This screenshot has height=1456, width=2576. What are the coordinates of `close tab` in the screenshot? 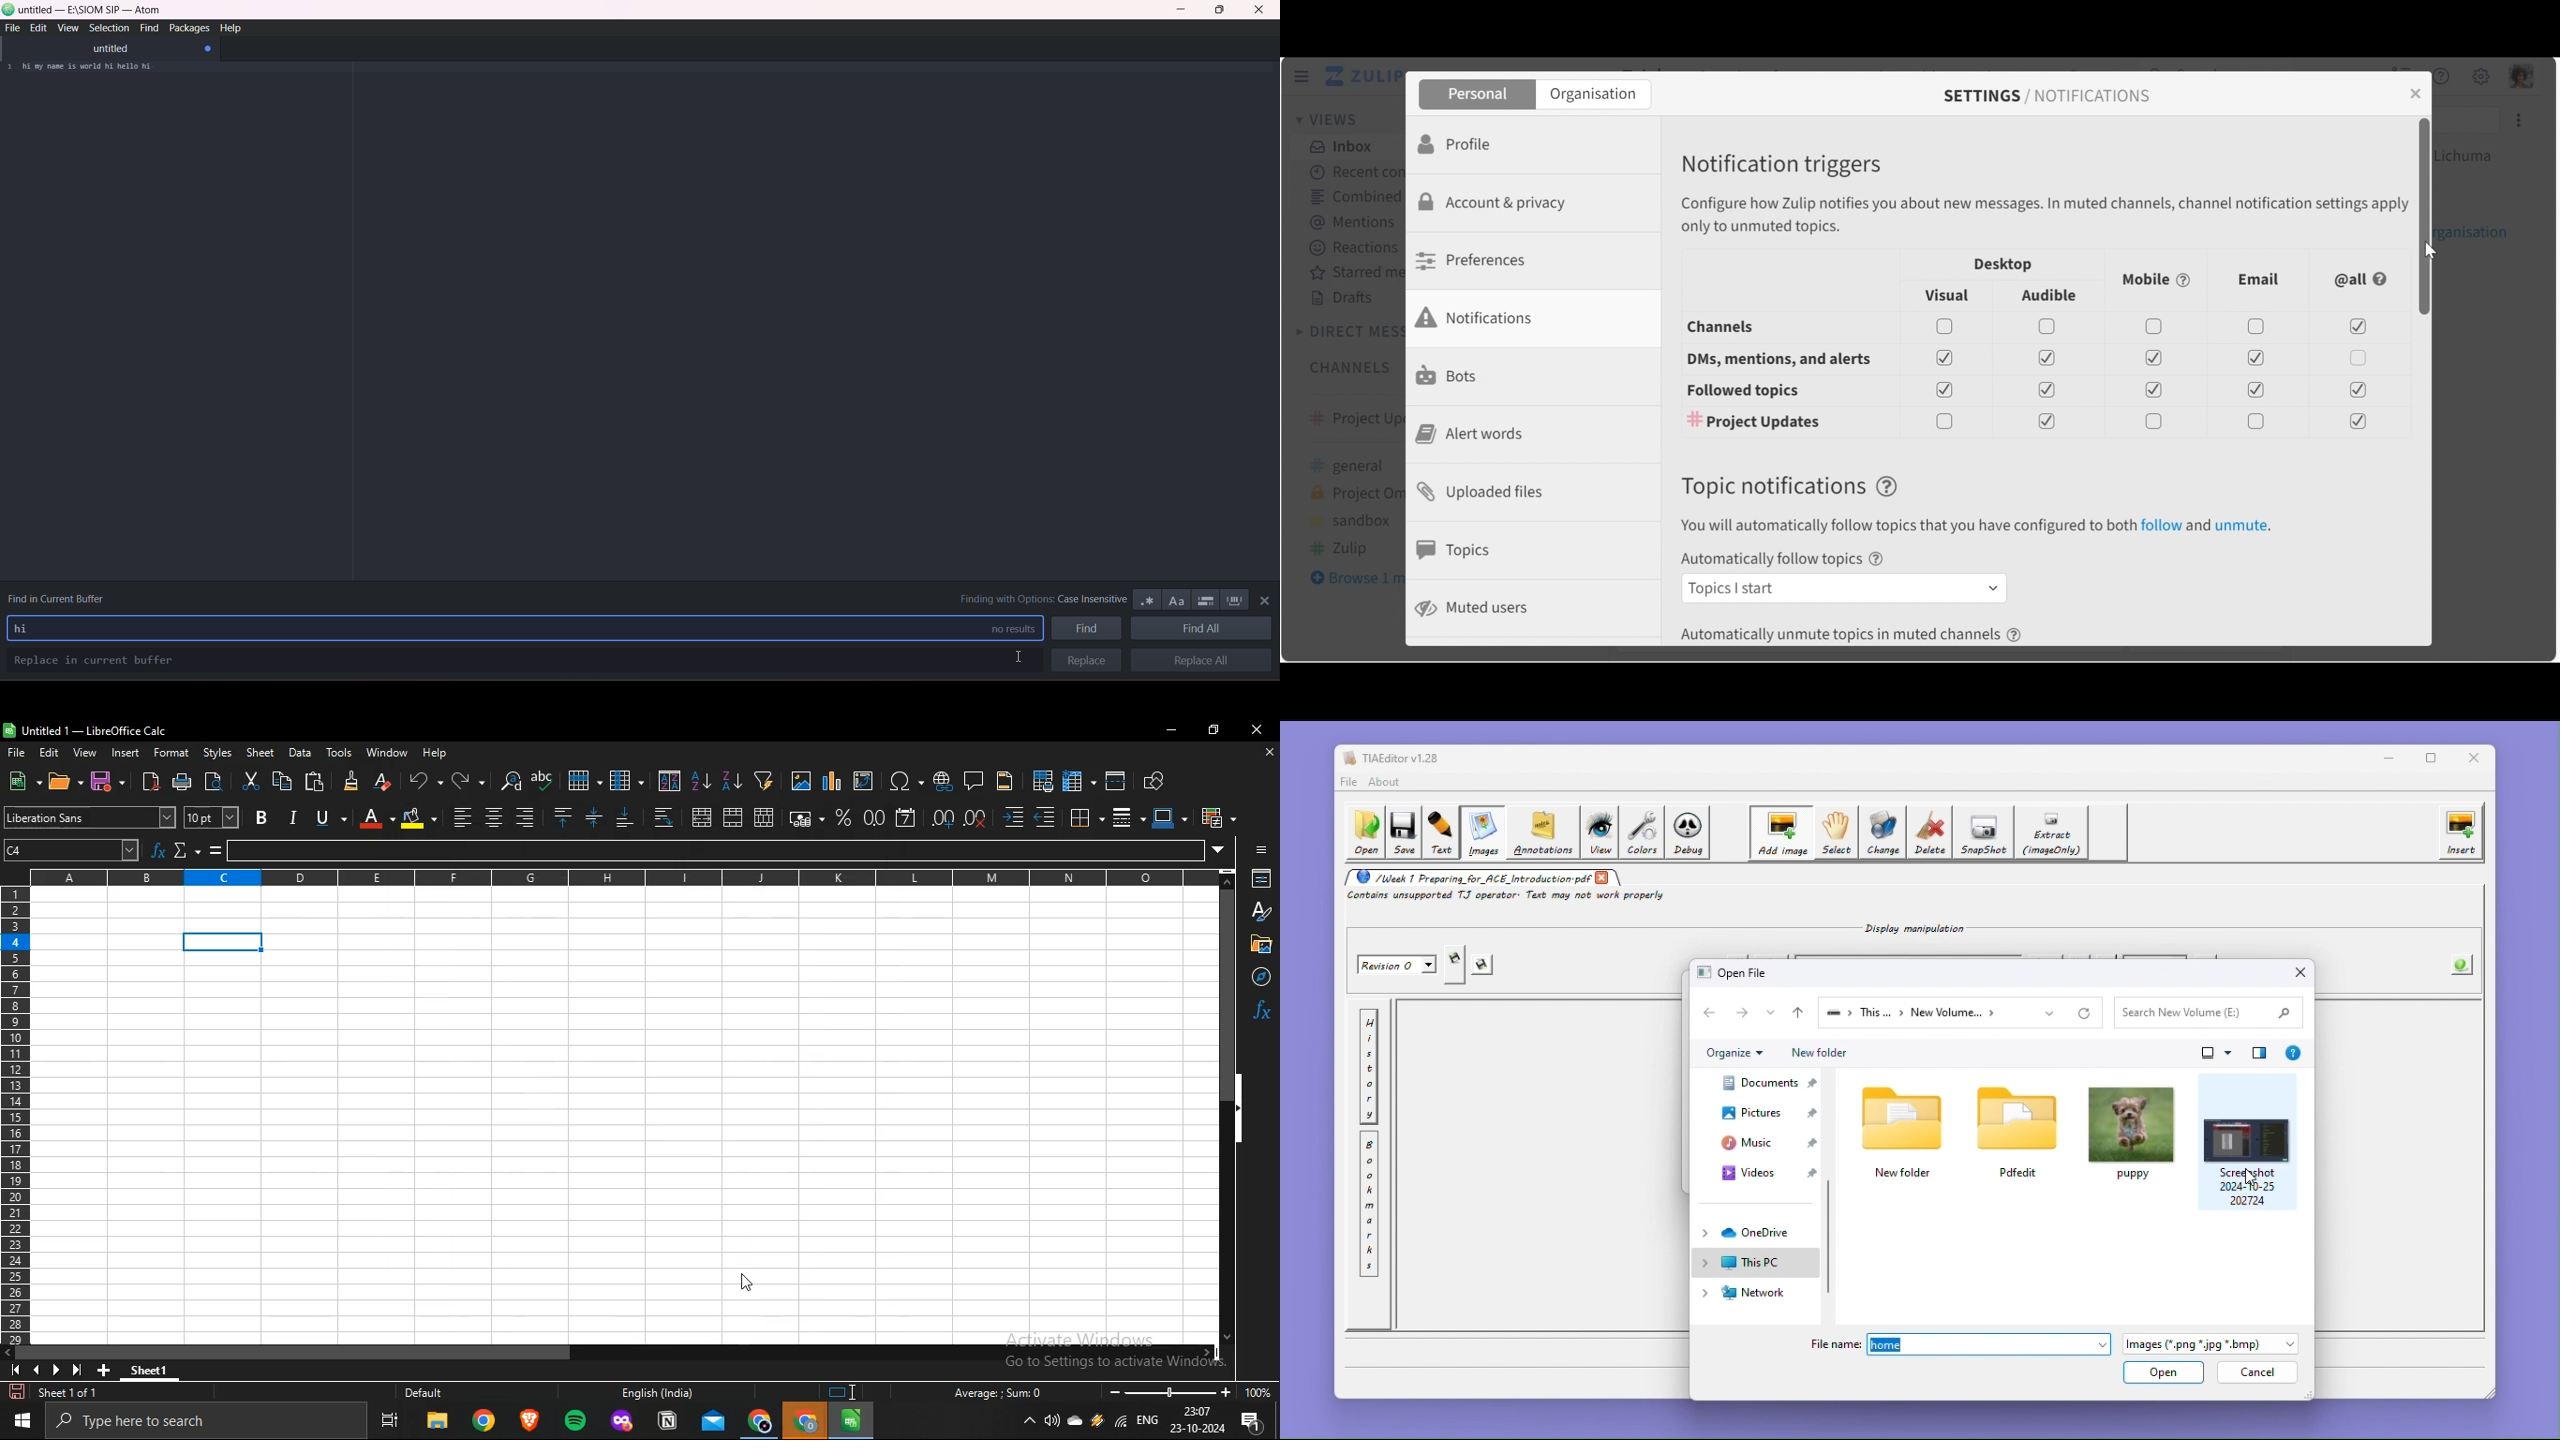 It's located at (209, 49).